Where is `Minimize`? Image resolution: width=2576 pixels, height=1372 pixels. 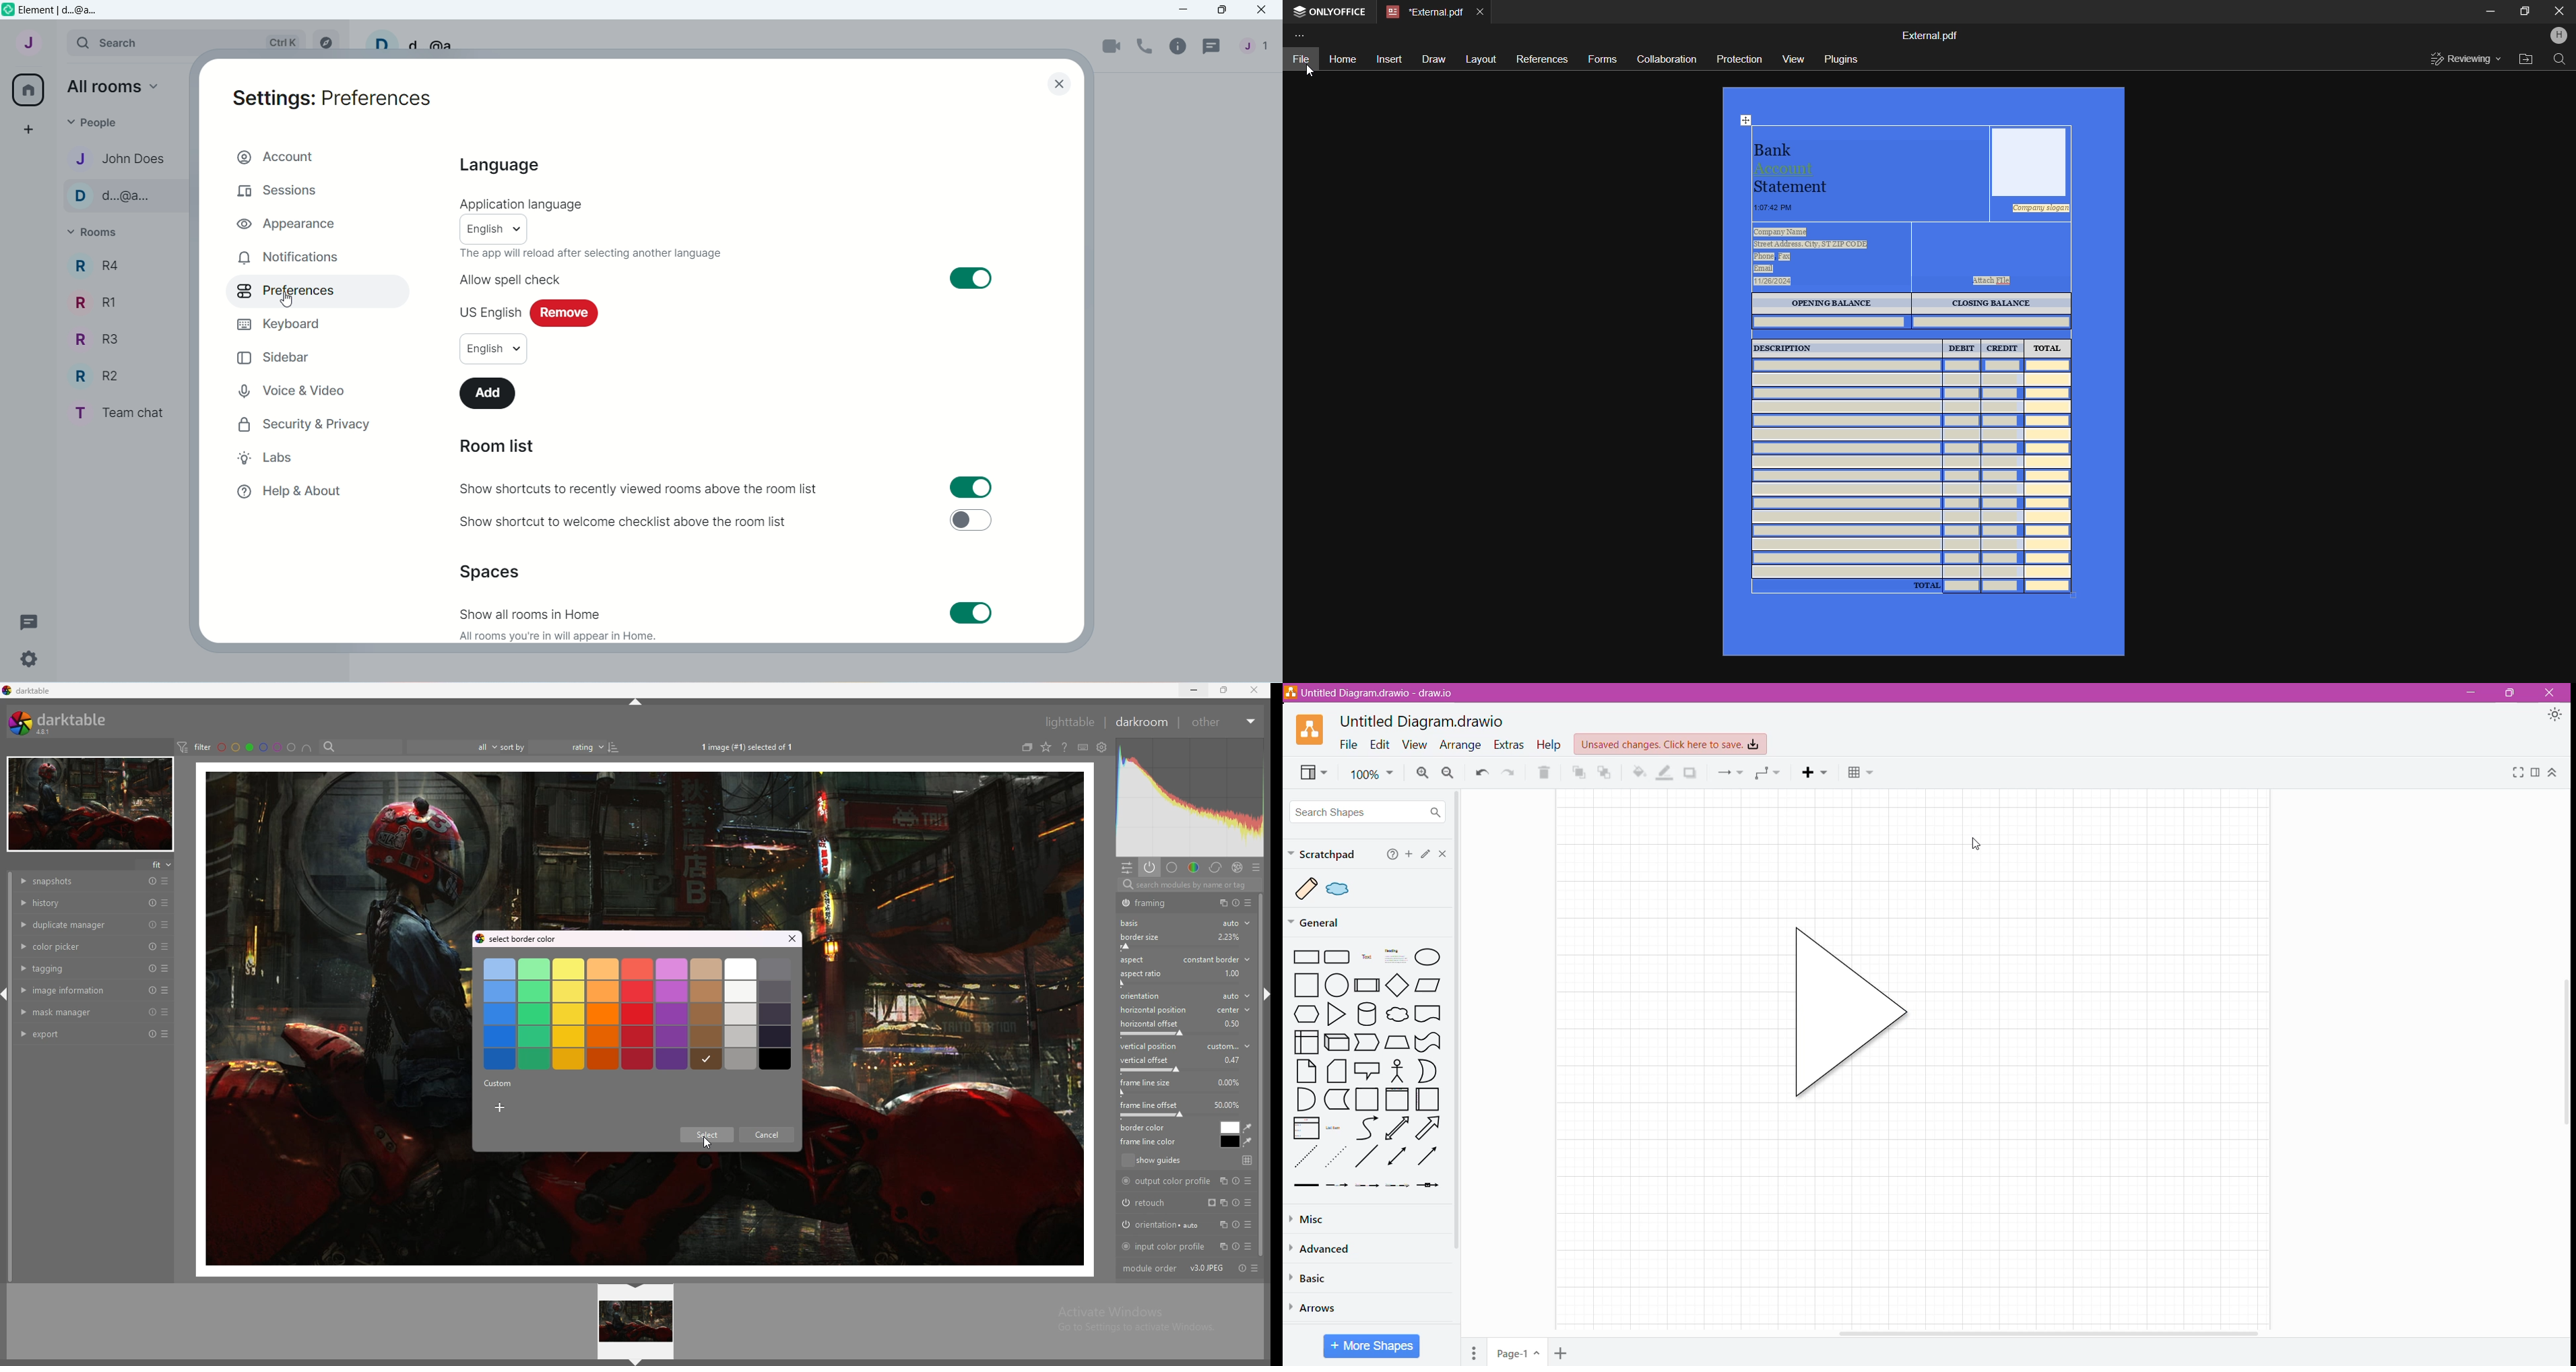
Minimize is located at coordinates (1186, 9).